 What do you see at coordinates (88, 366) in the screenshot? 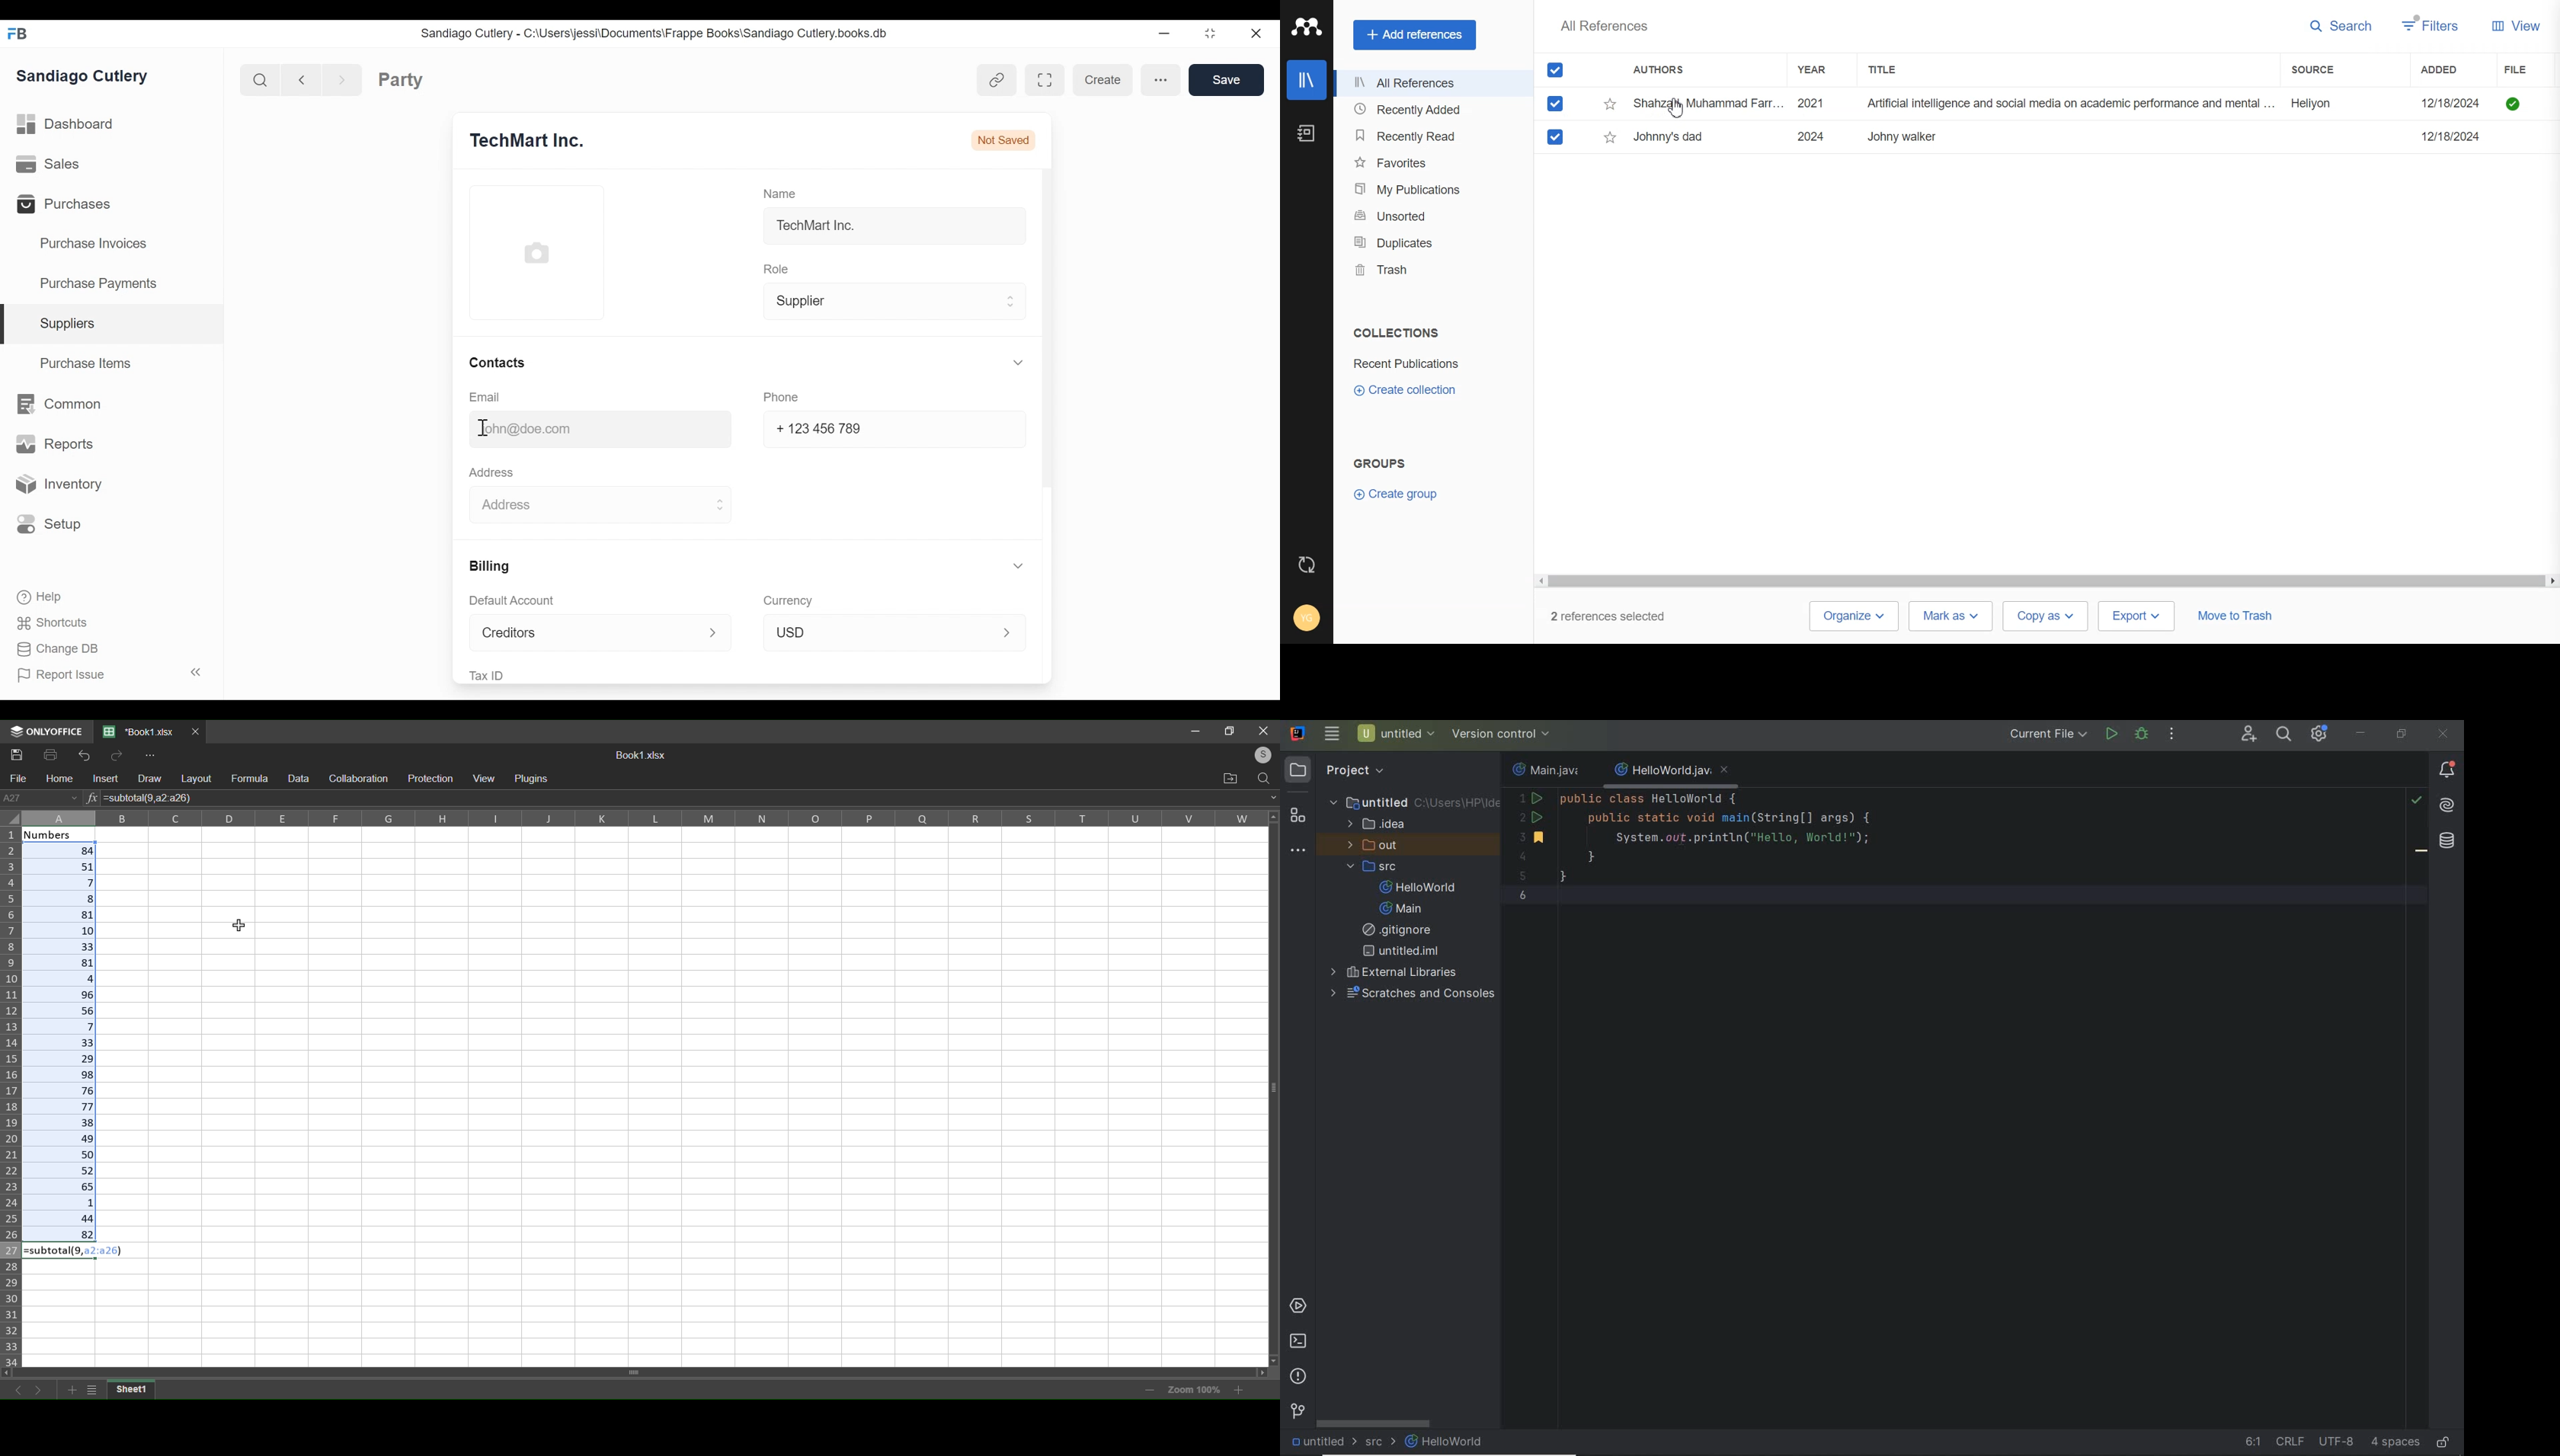
I see `Purchase items` at bounding box center [88, 366].